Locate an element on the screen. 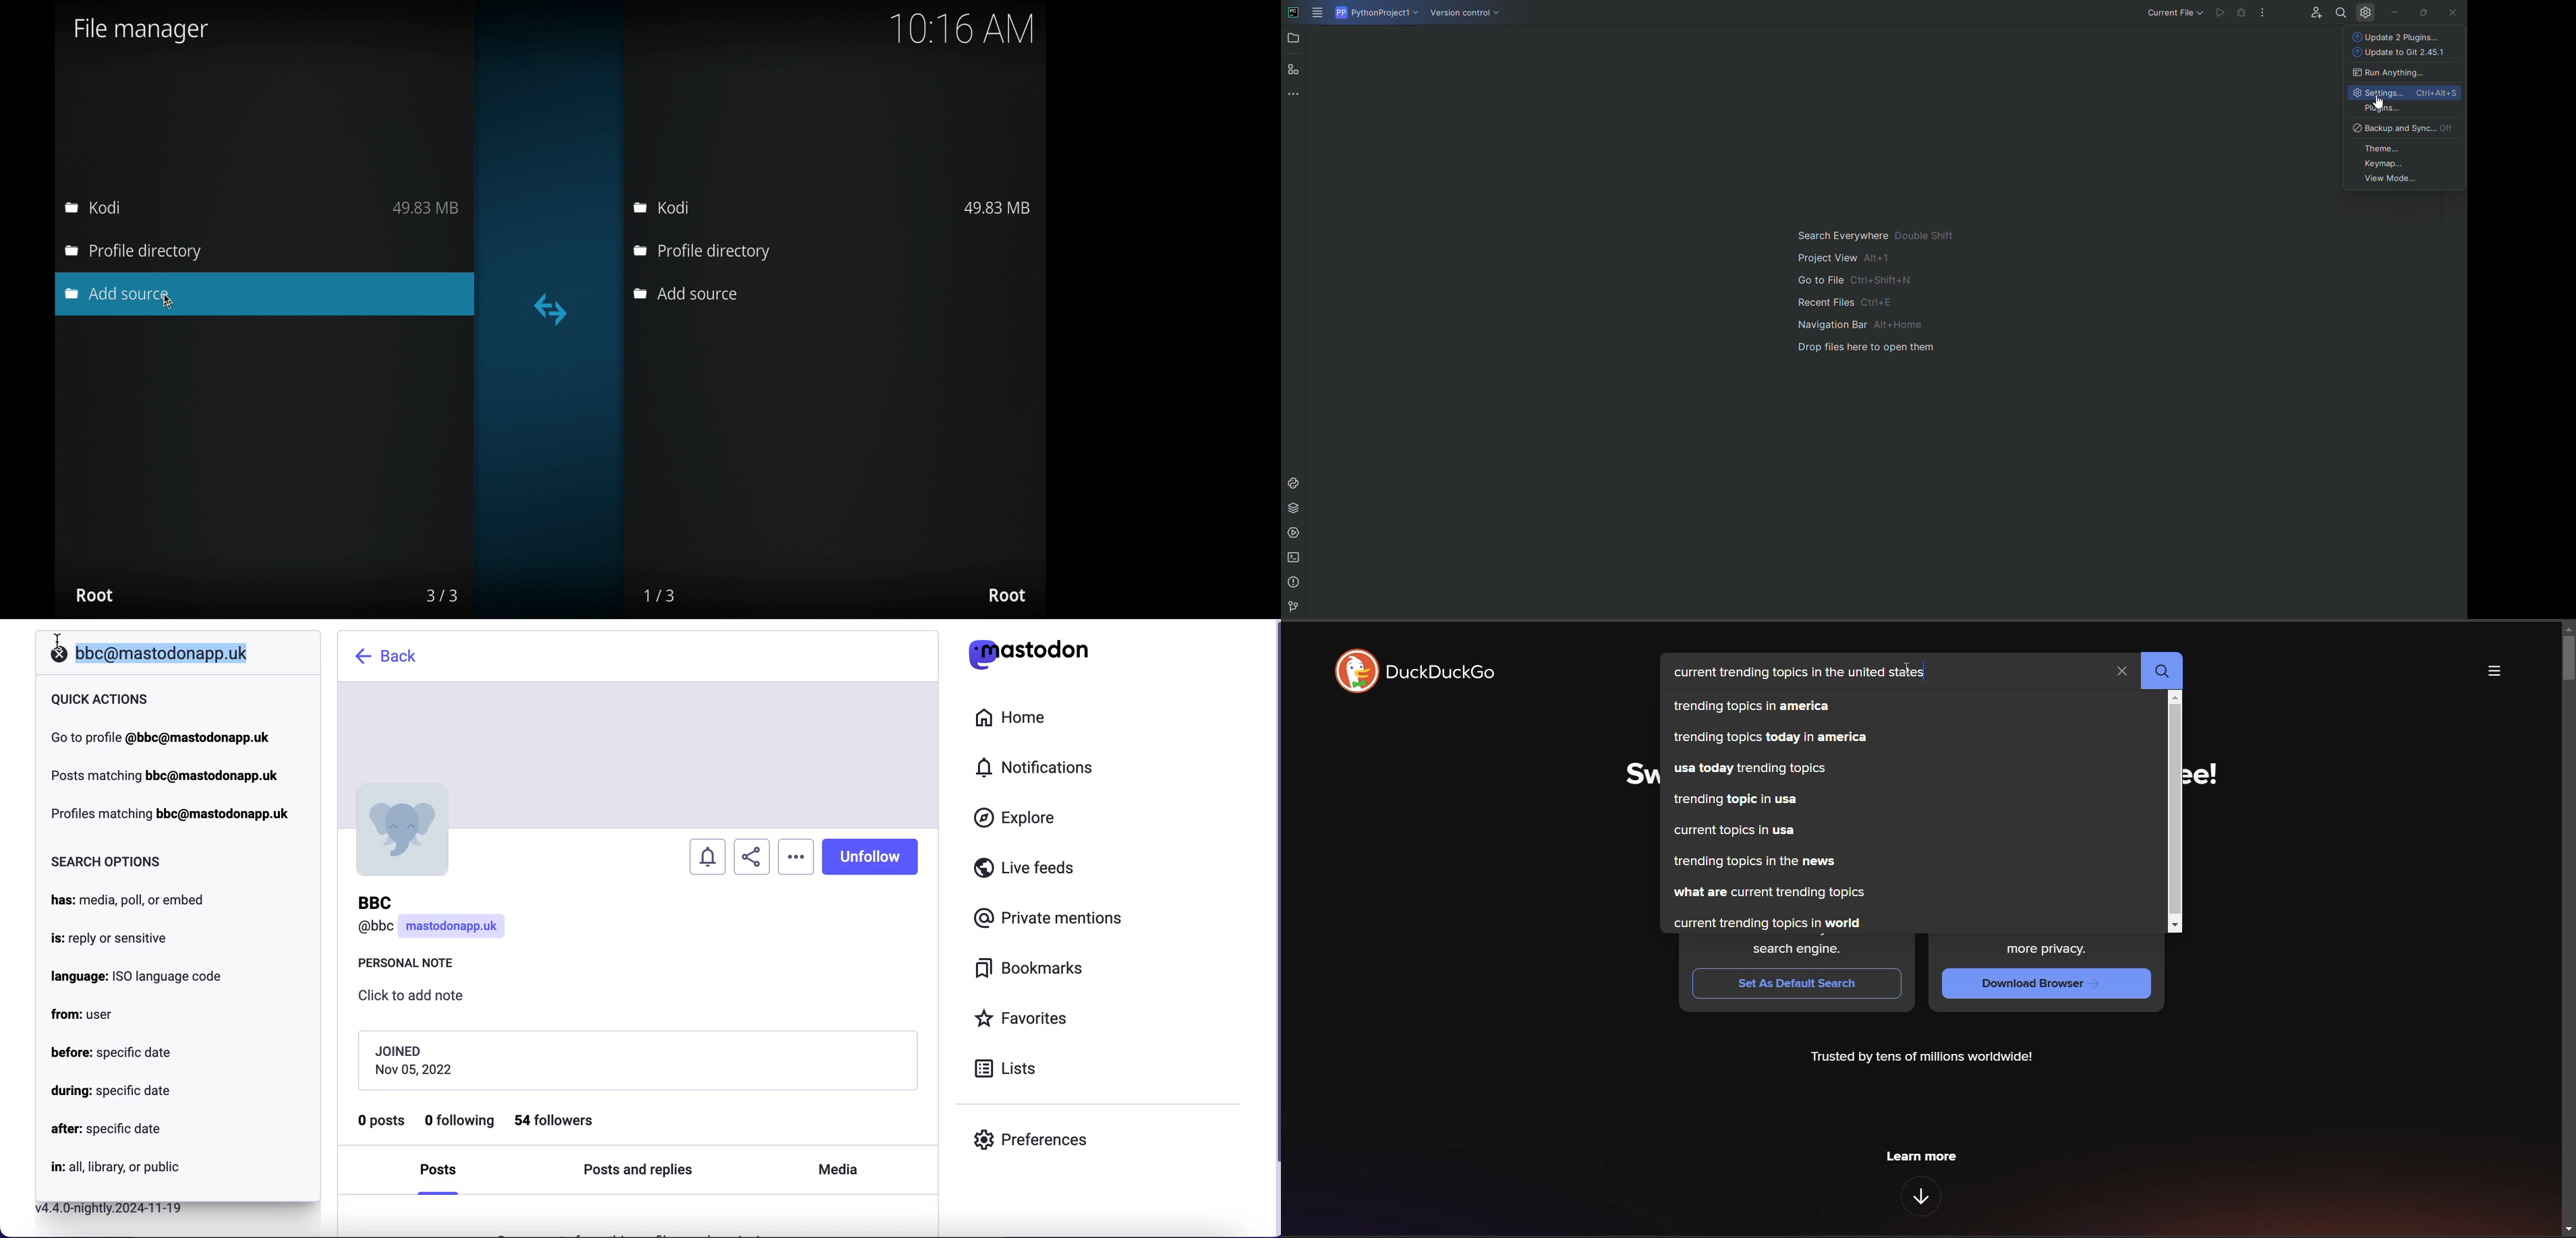 The height and width of the screenshot is (1260, 2576). Find is located at coordinates (2341, 12).